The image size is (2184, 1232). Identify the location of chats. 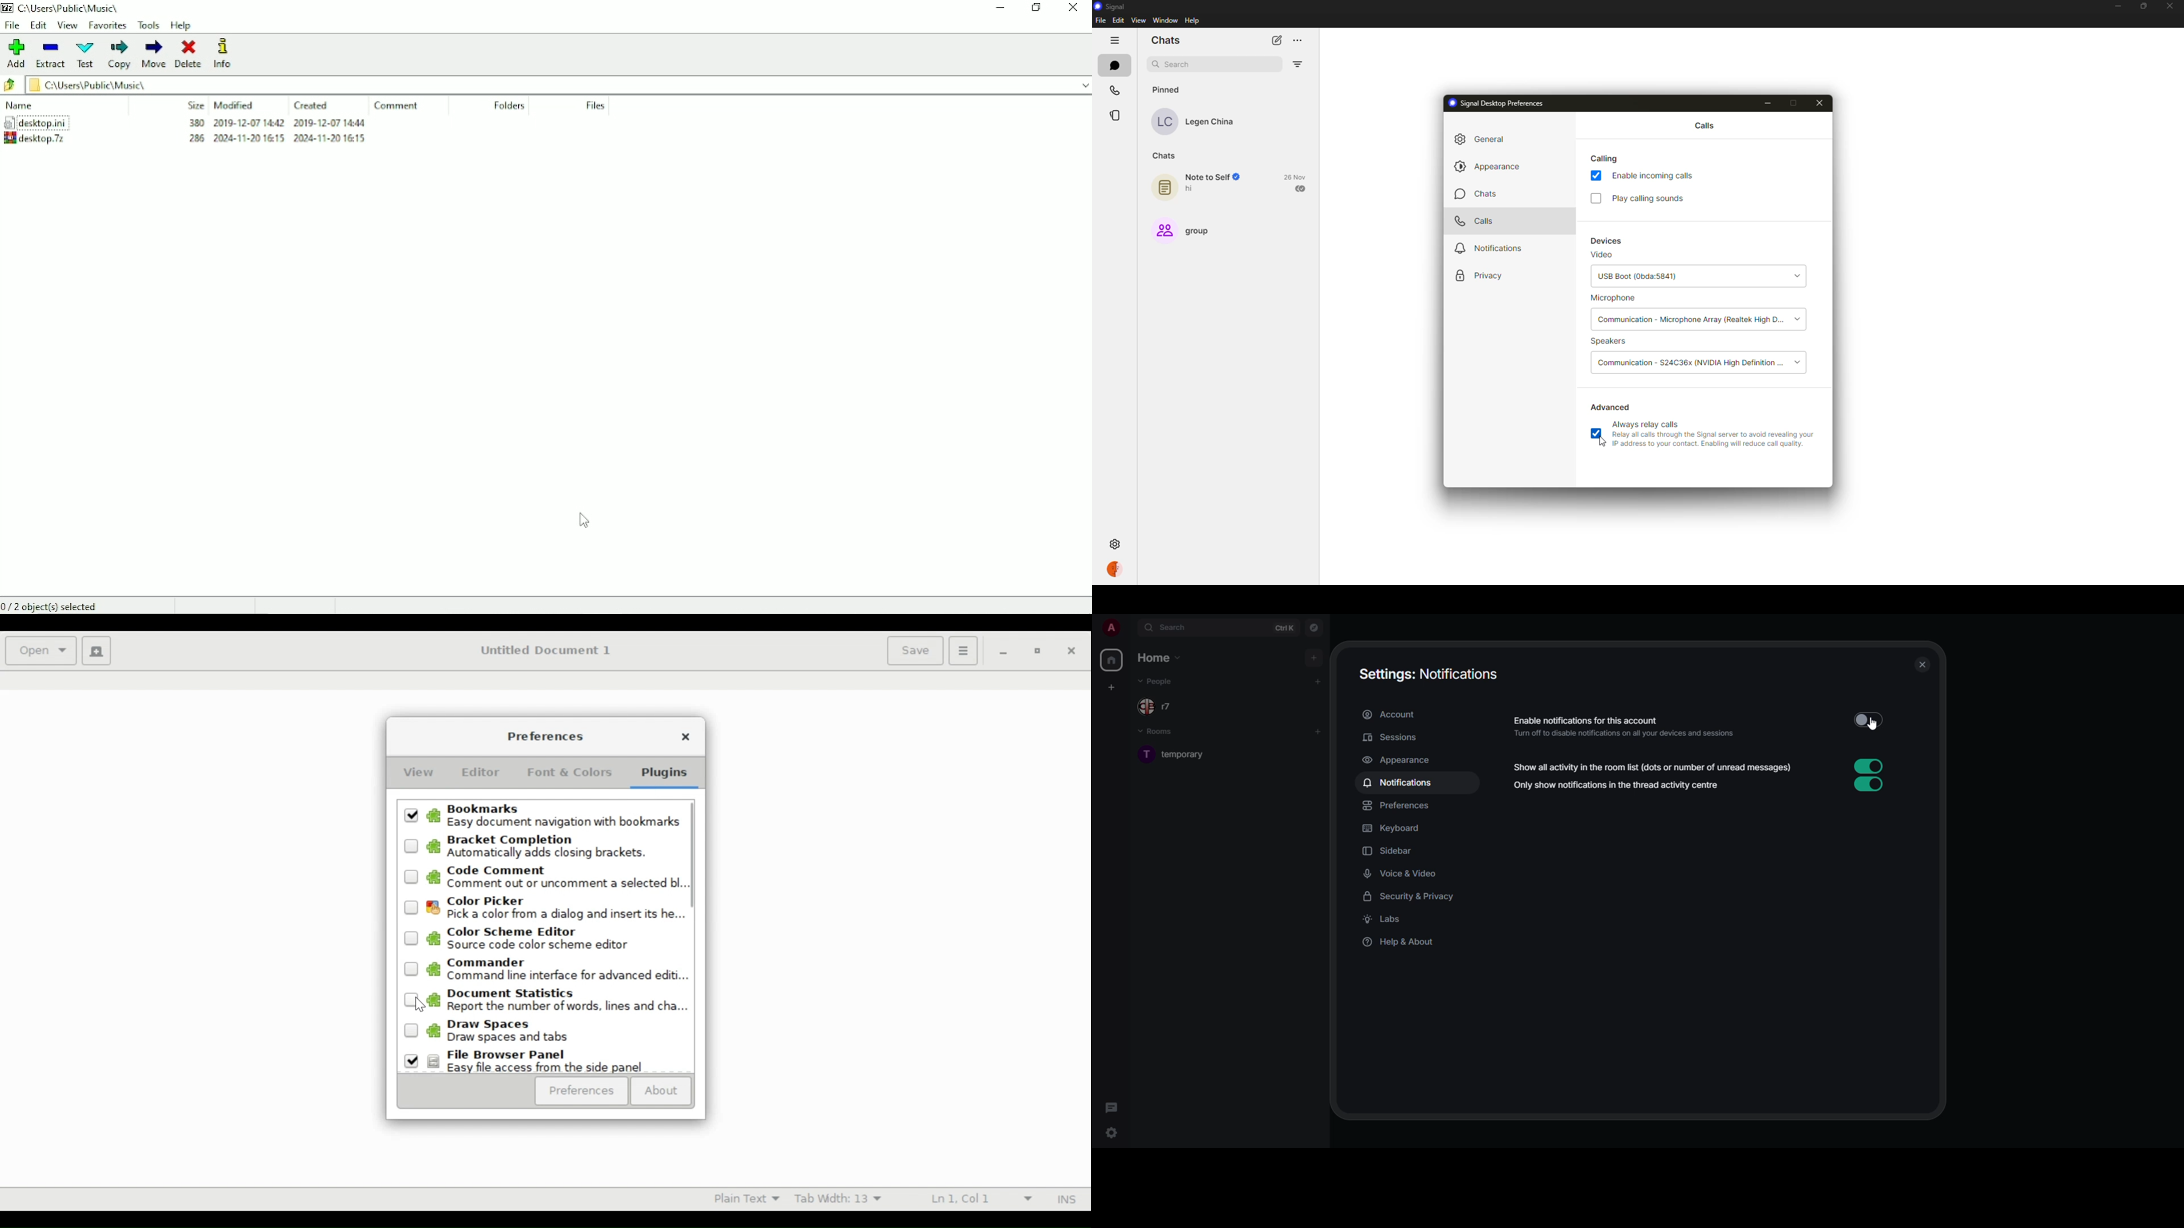
(1114, 65).